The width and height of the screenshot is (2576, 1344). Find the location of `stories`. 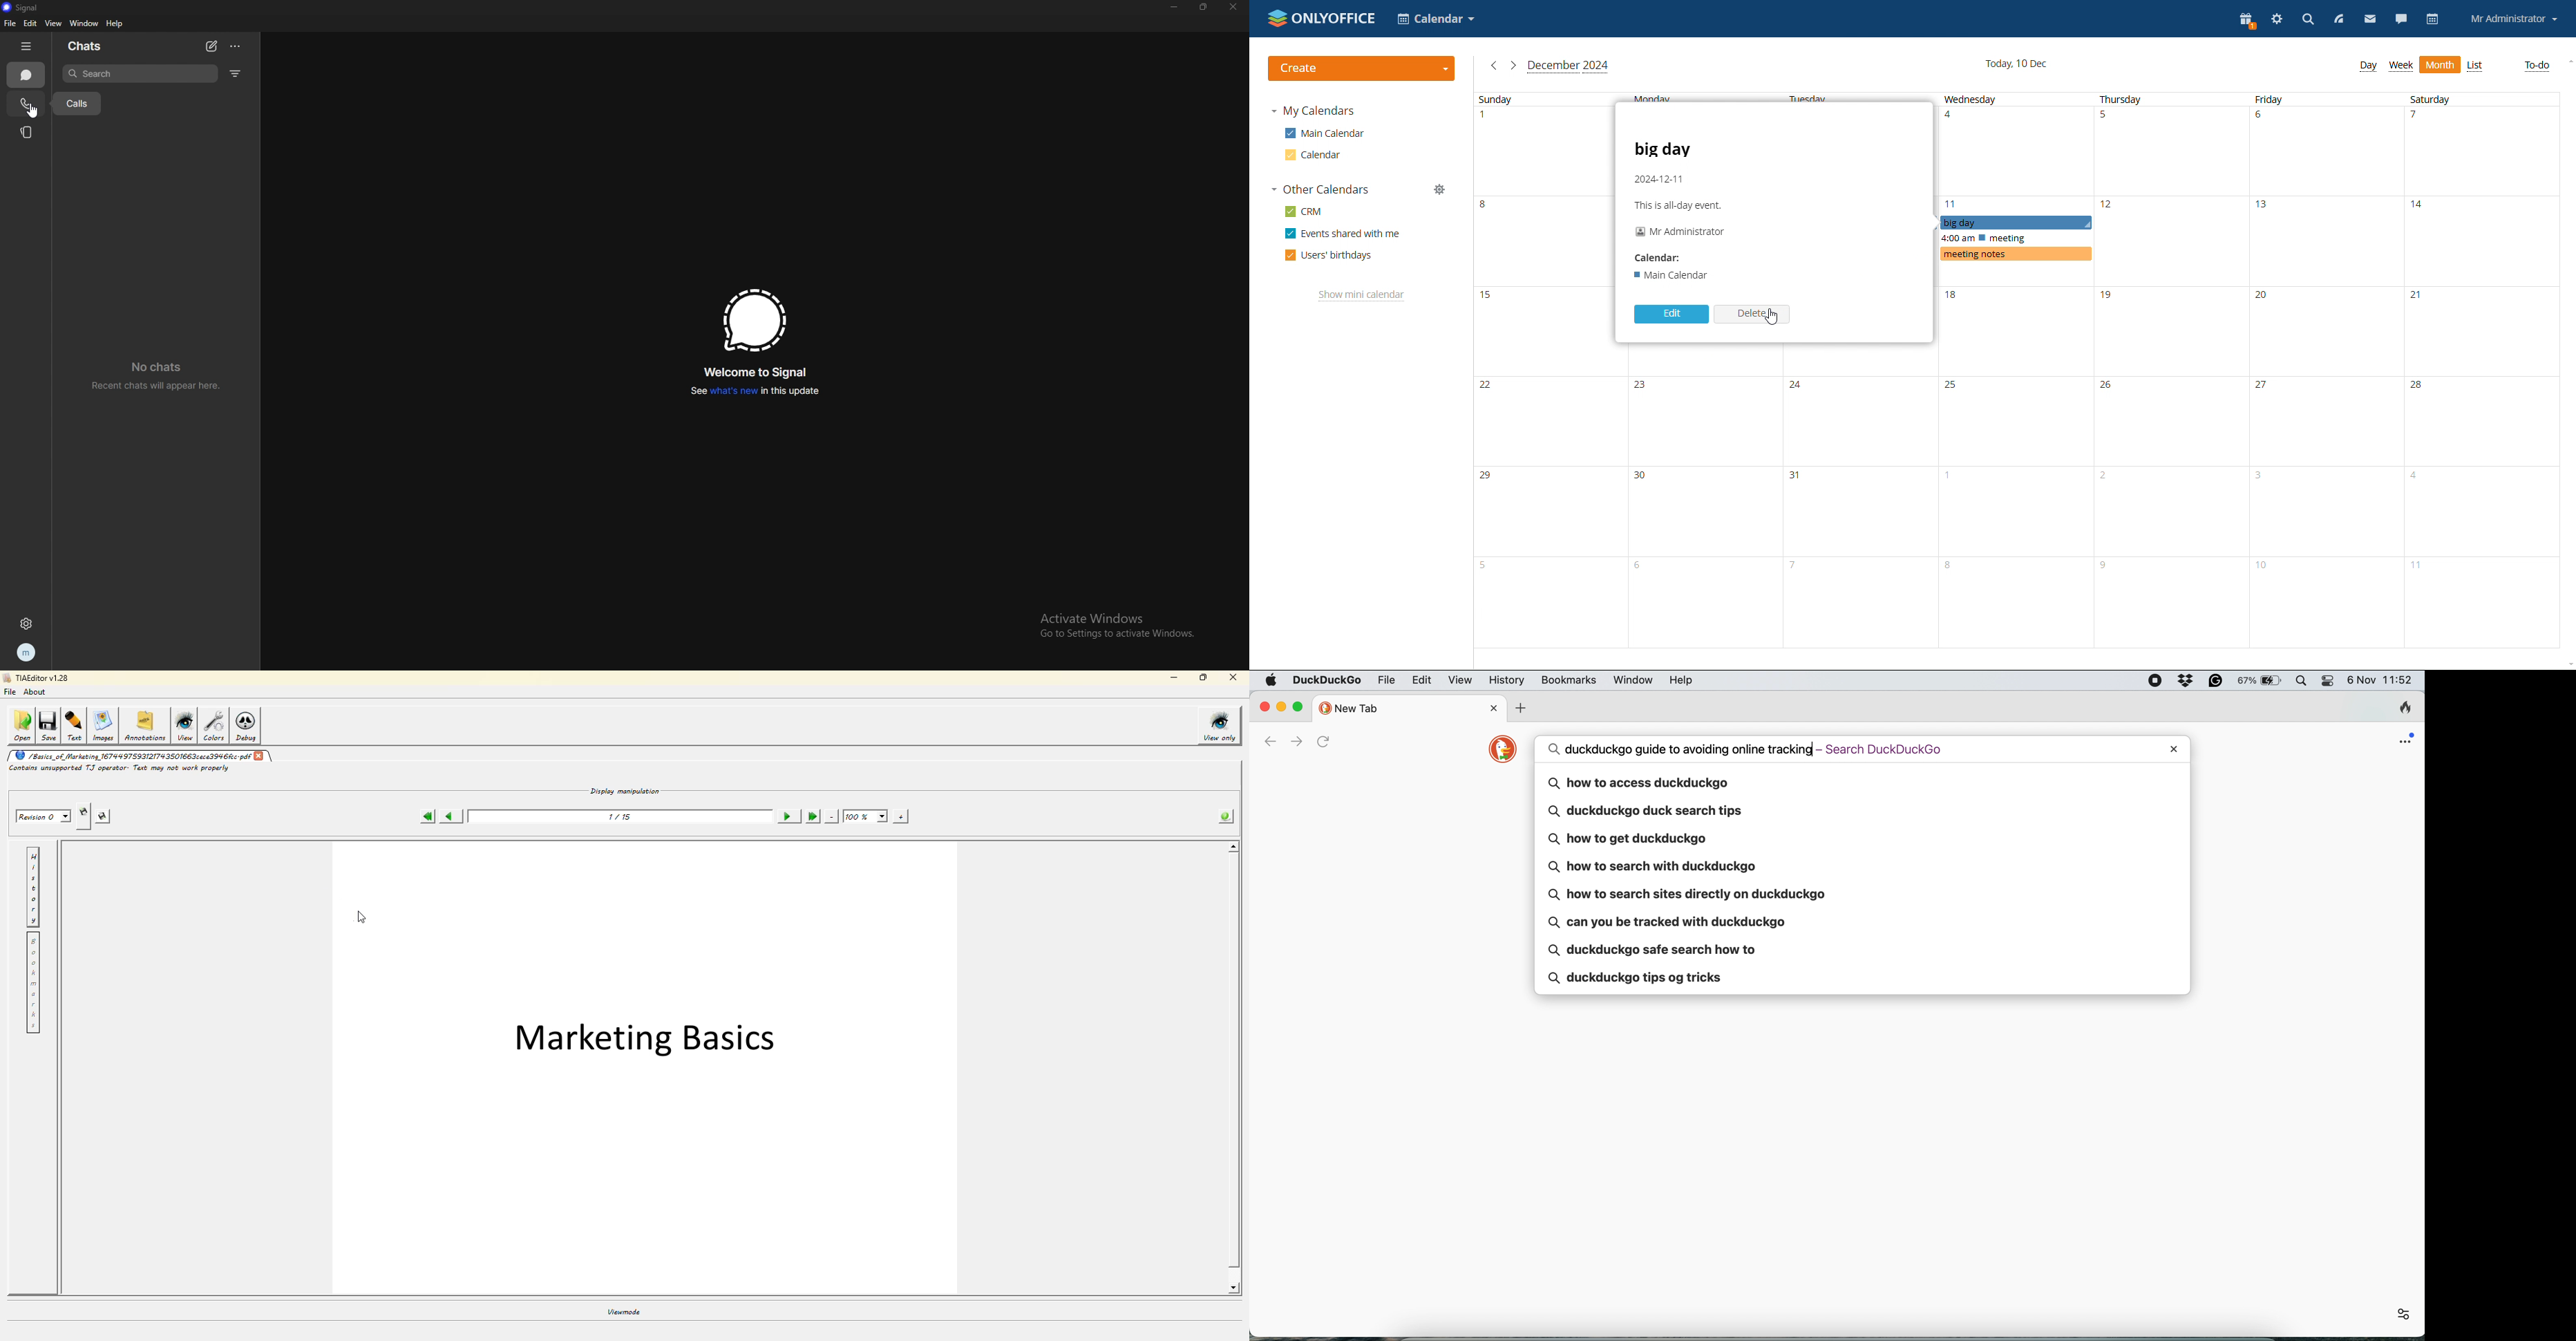

stories is located at coordinates (27, 131).